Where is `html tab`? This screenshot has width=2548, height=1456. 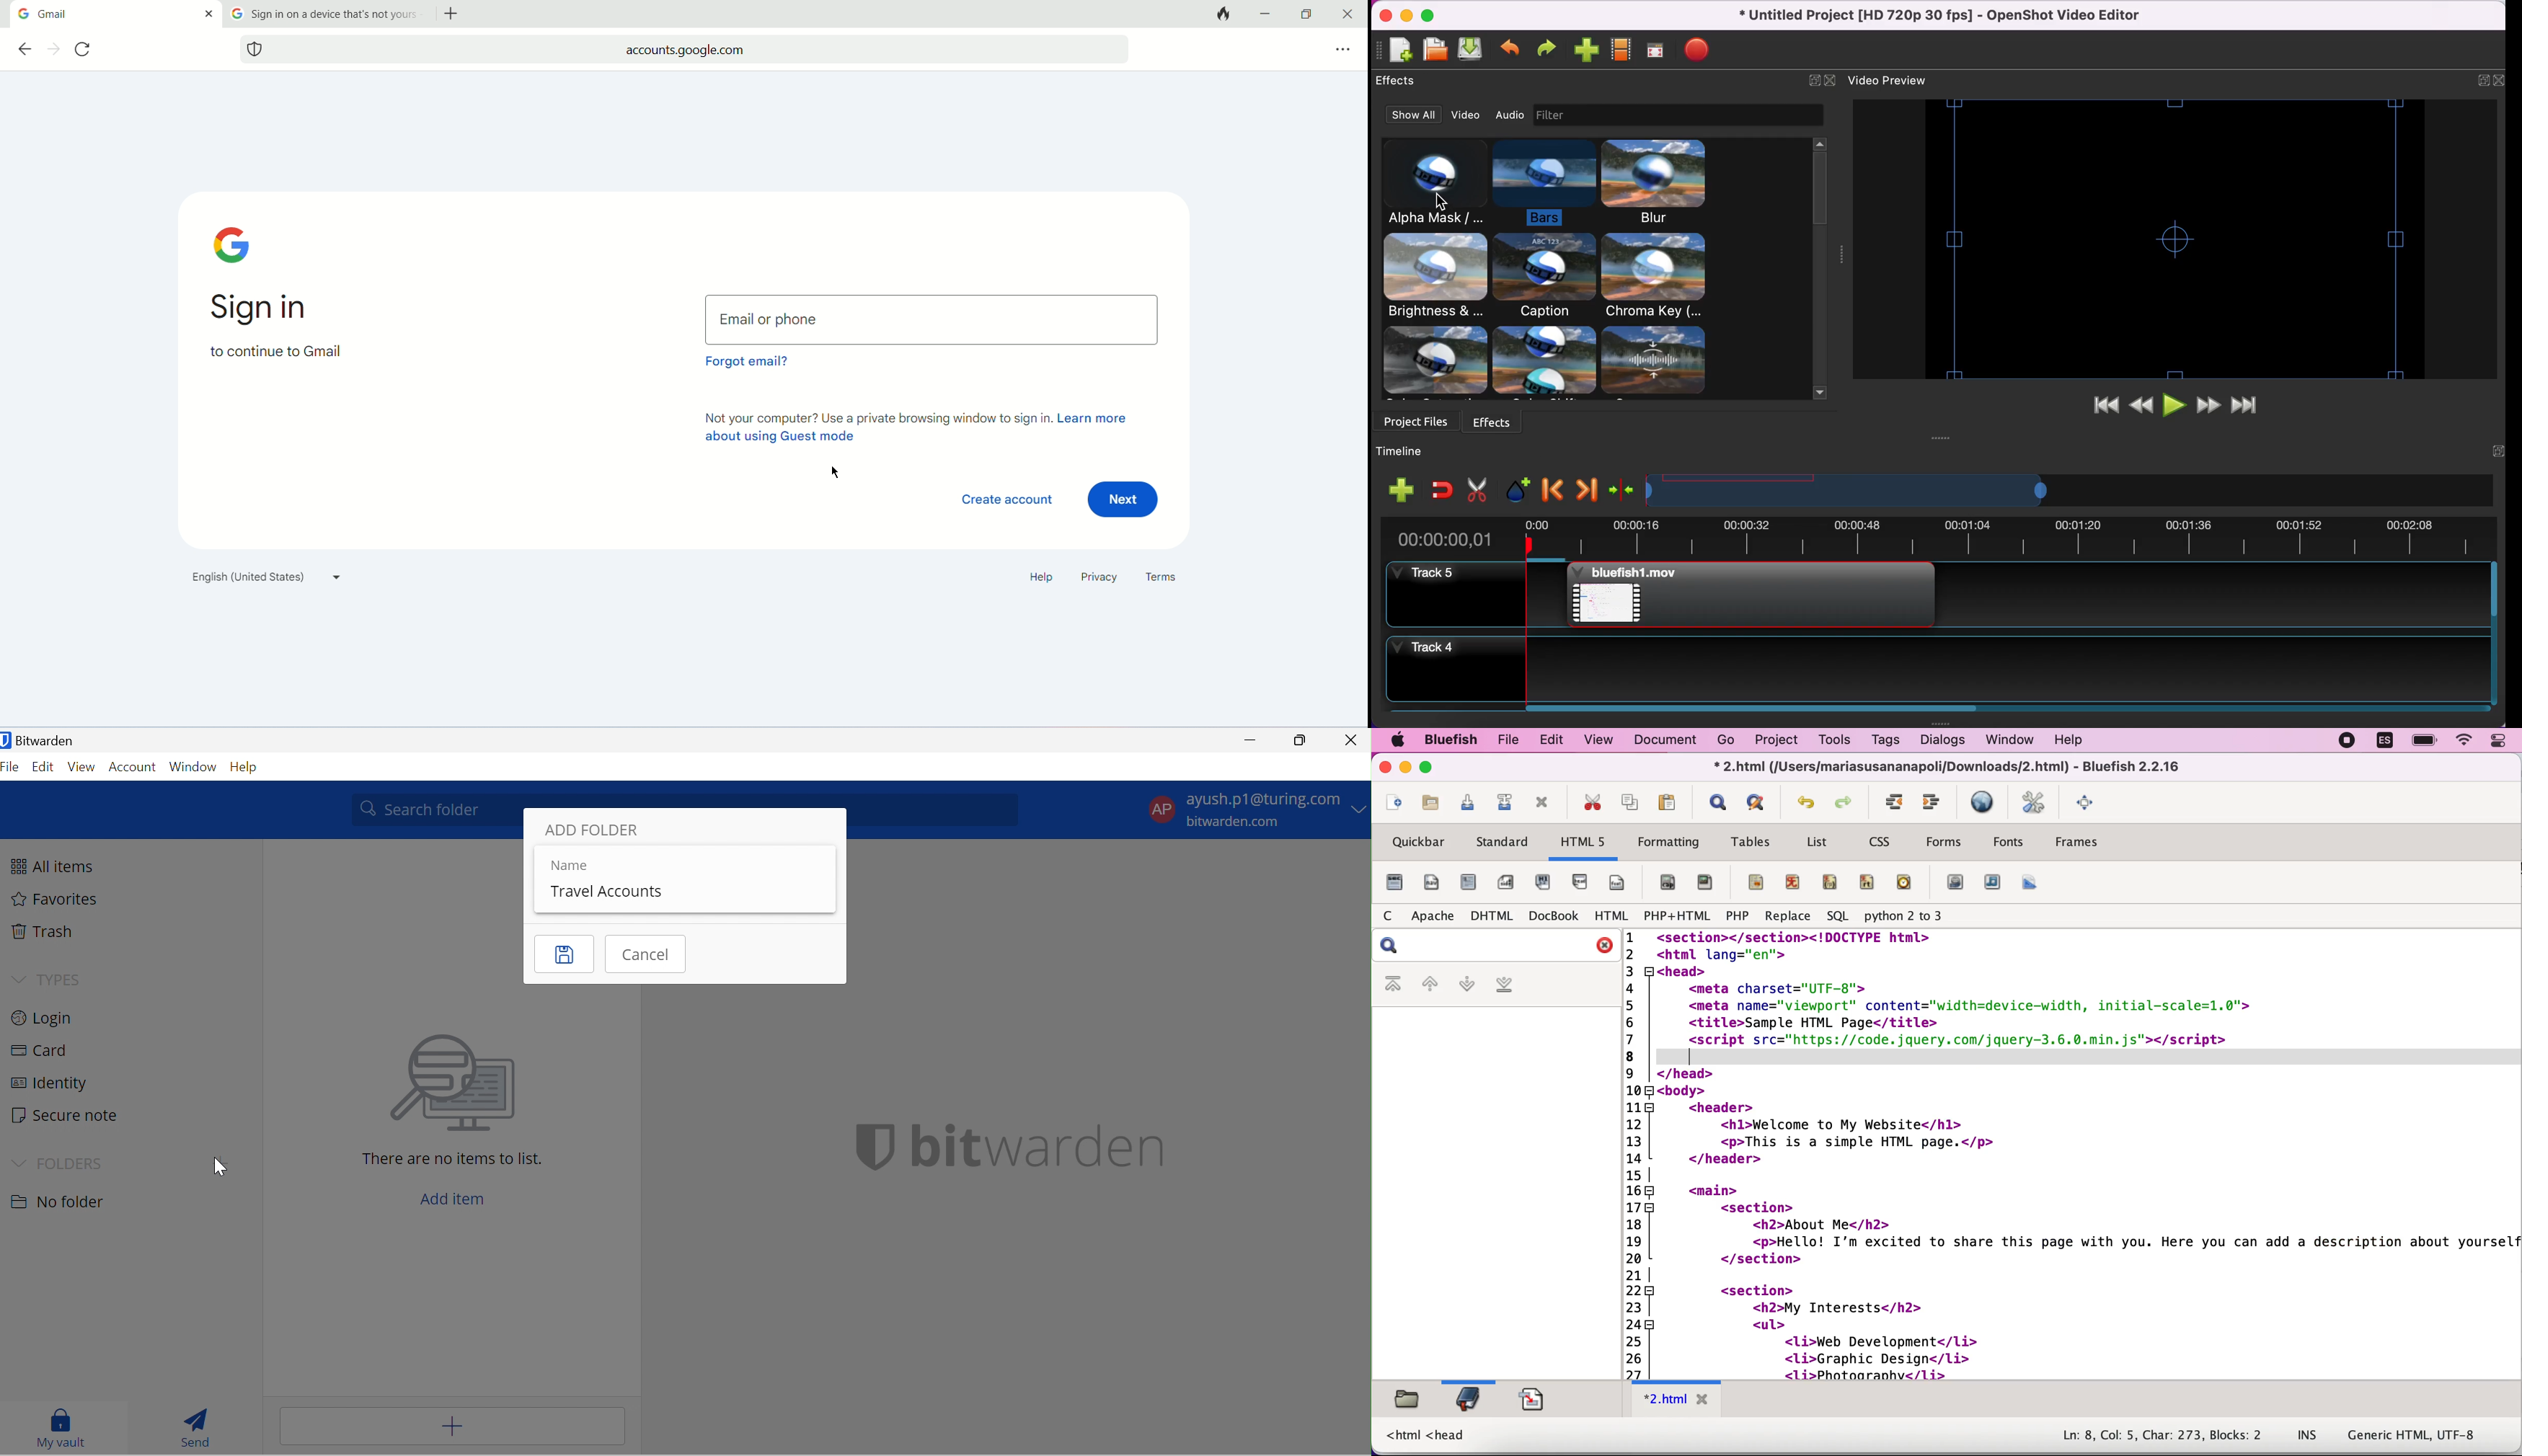
html tab is located at coordinates (1676, 1401).